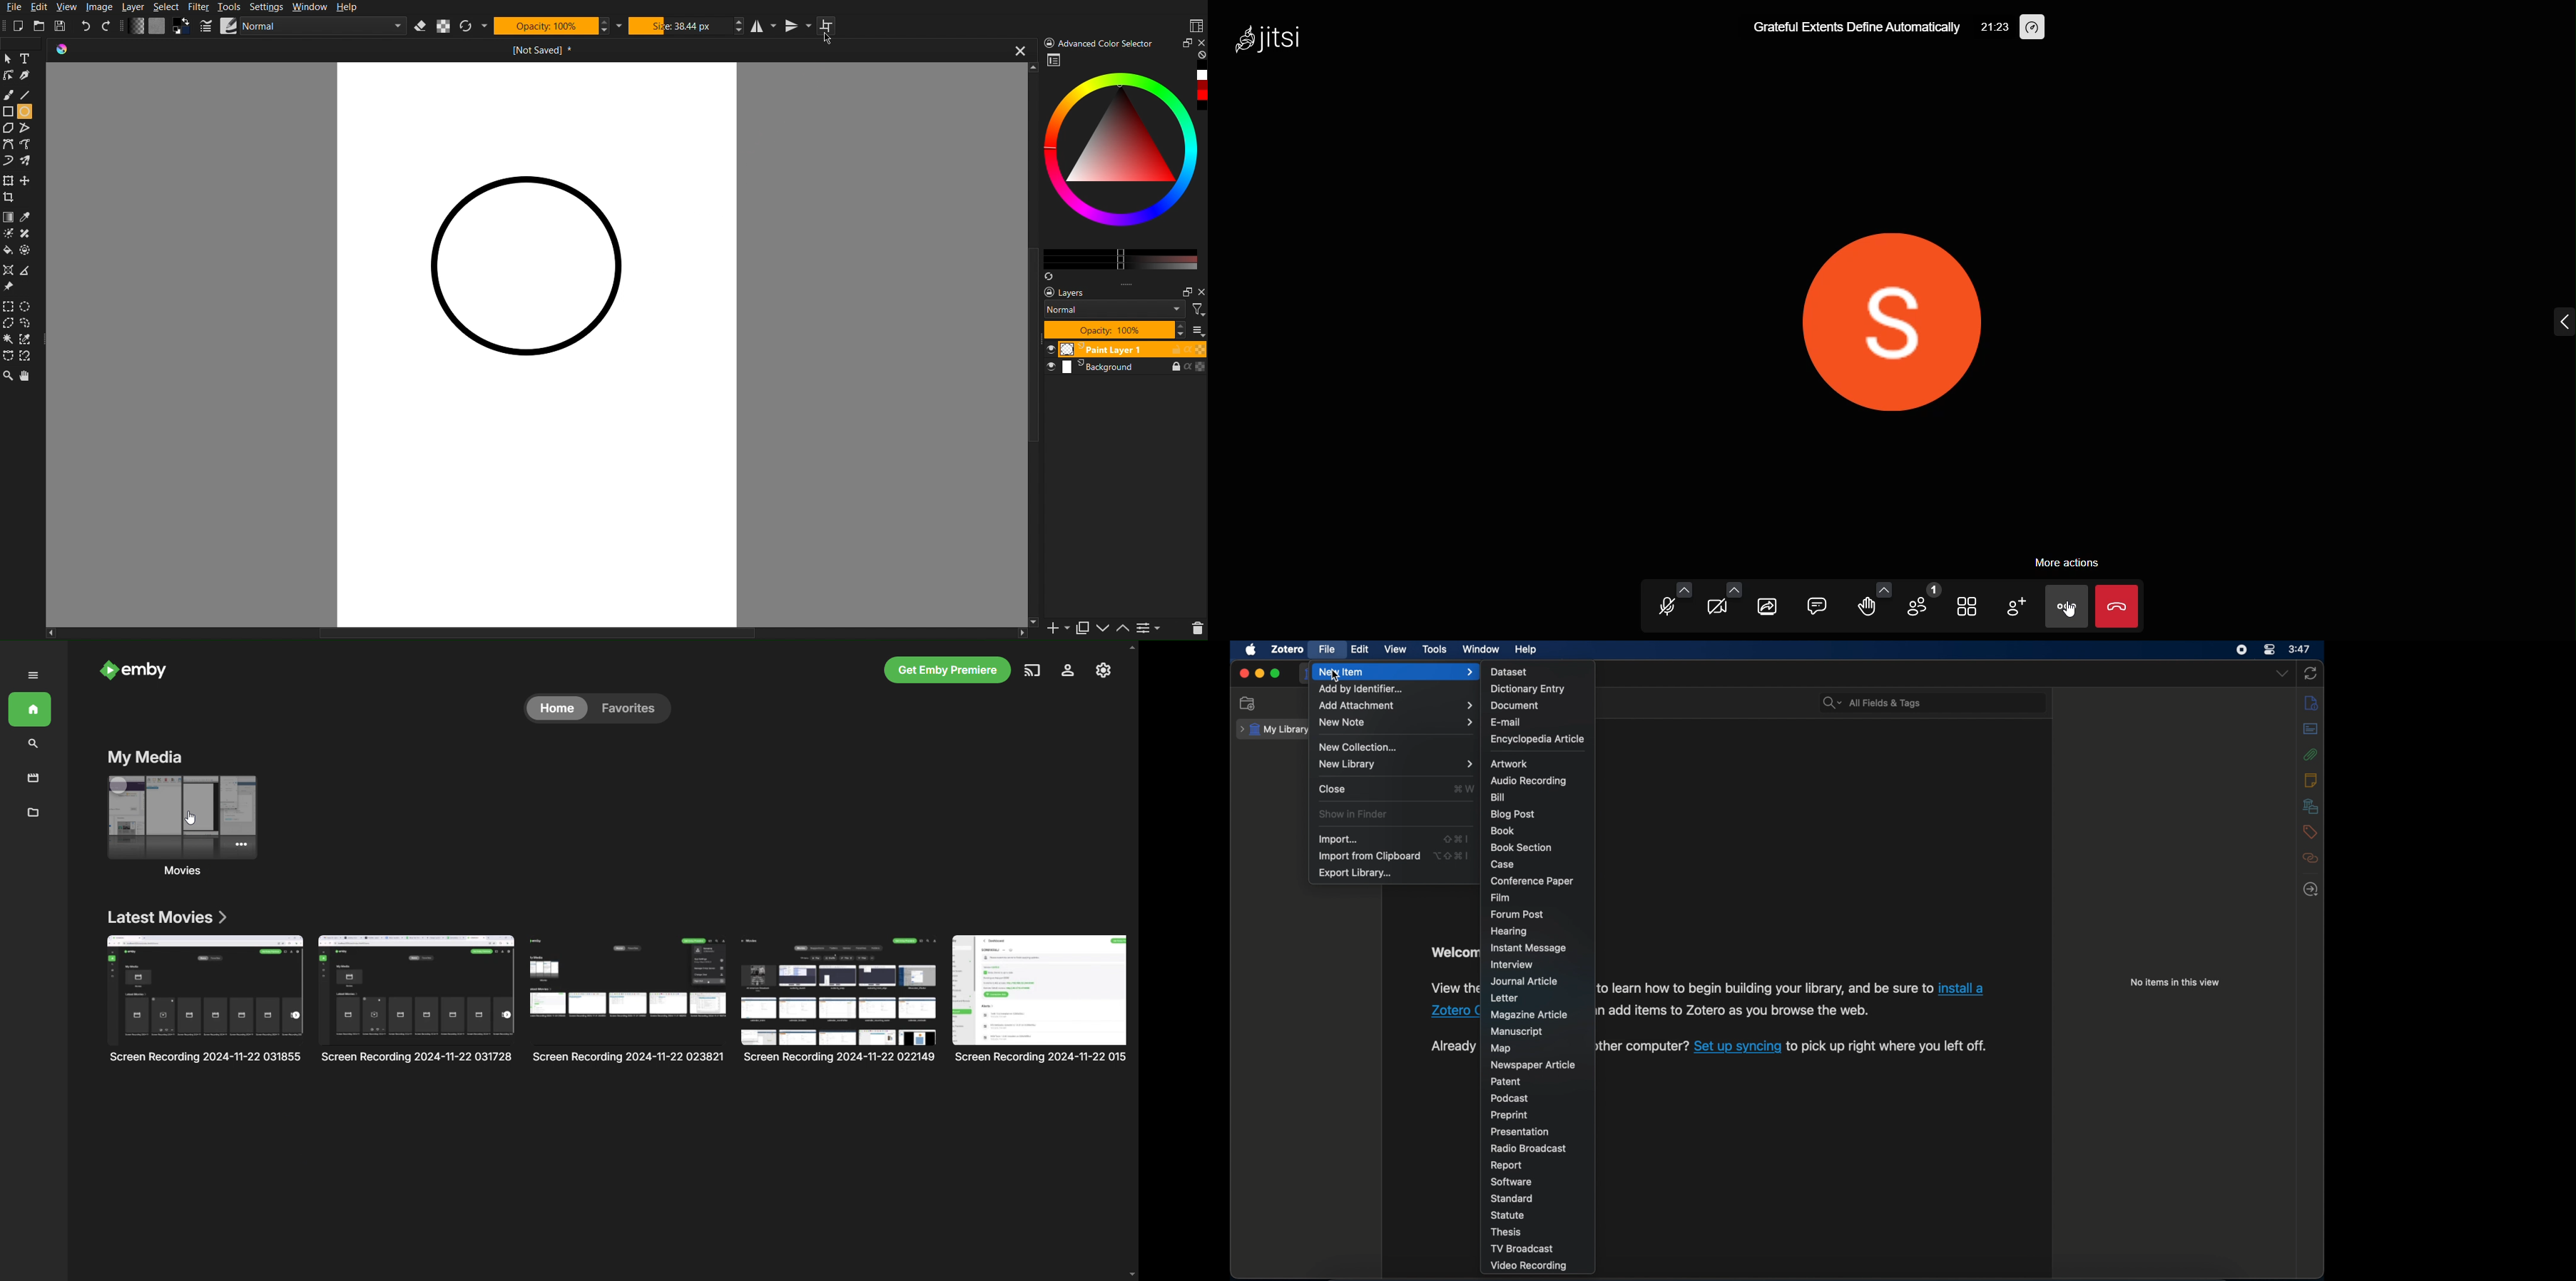  I want to click on minimize, so click(1259, 673).